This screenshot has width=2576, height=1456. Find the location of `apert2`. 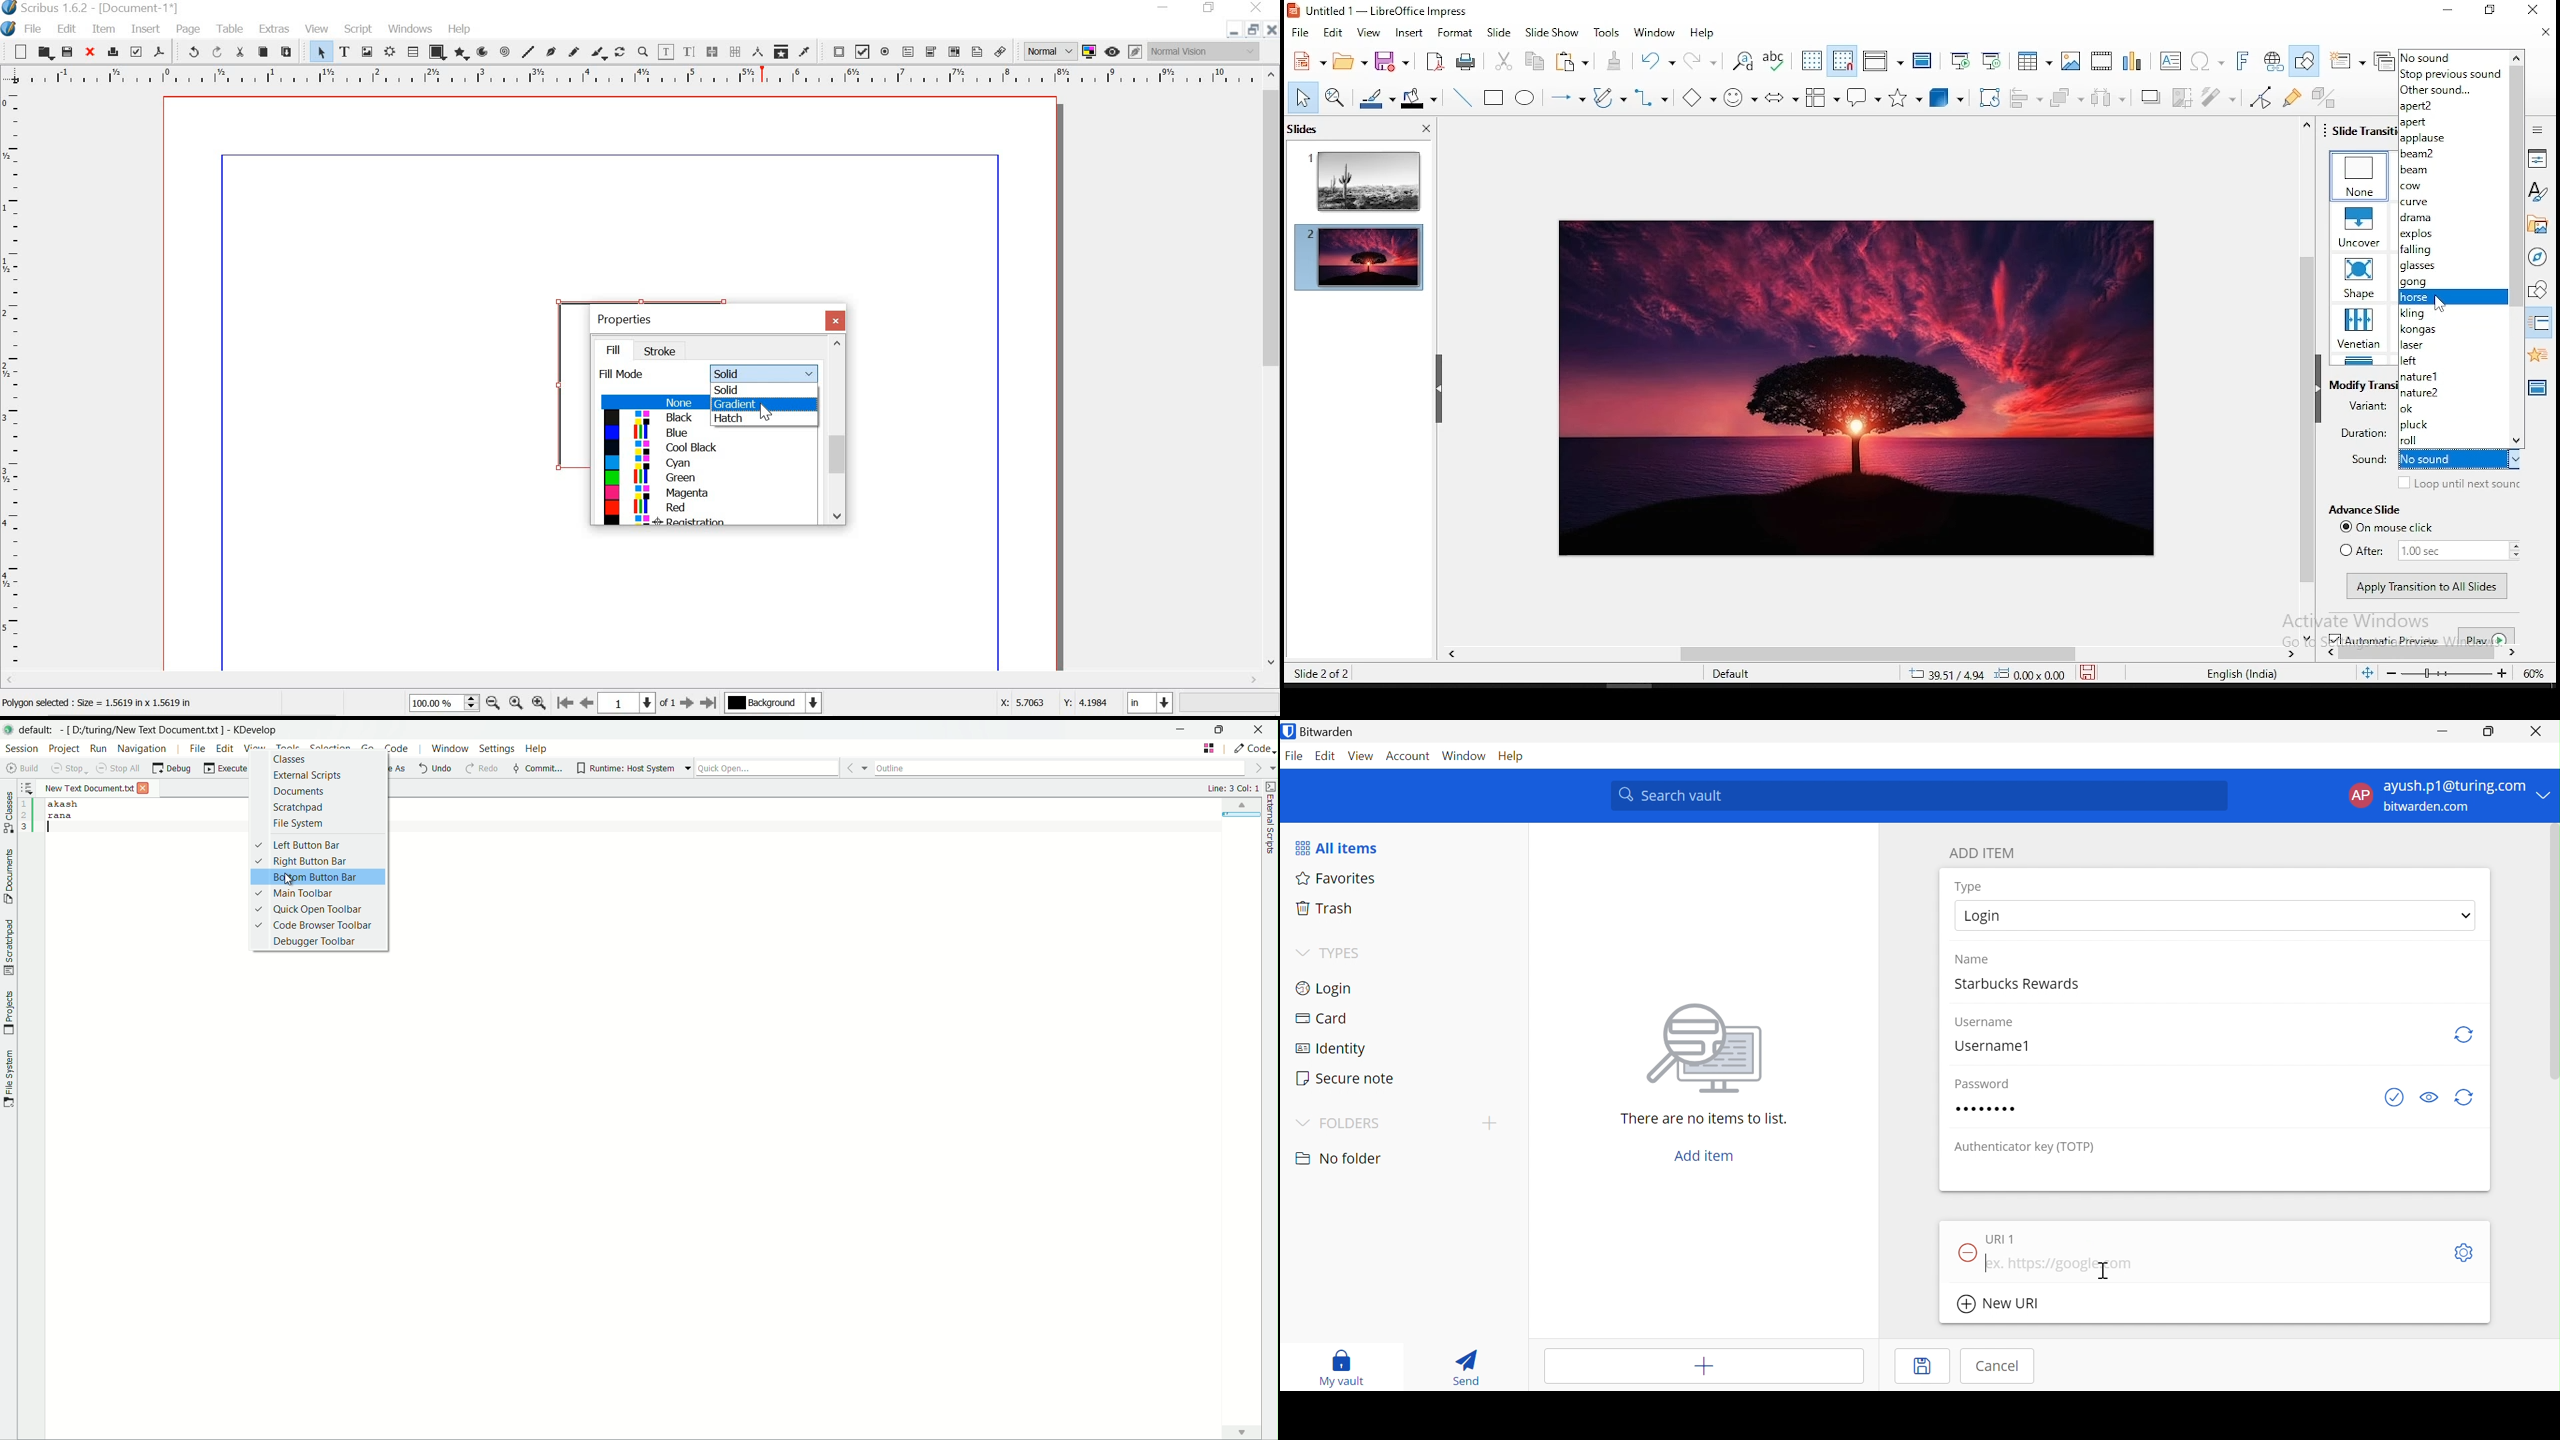

apert2 is located at coordinates (2452, 107).